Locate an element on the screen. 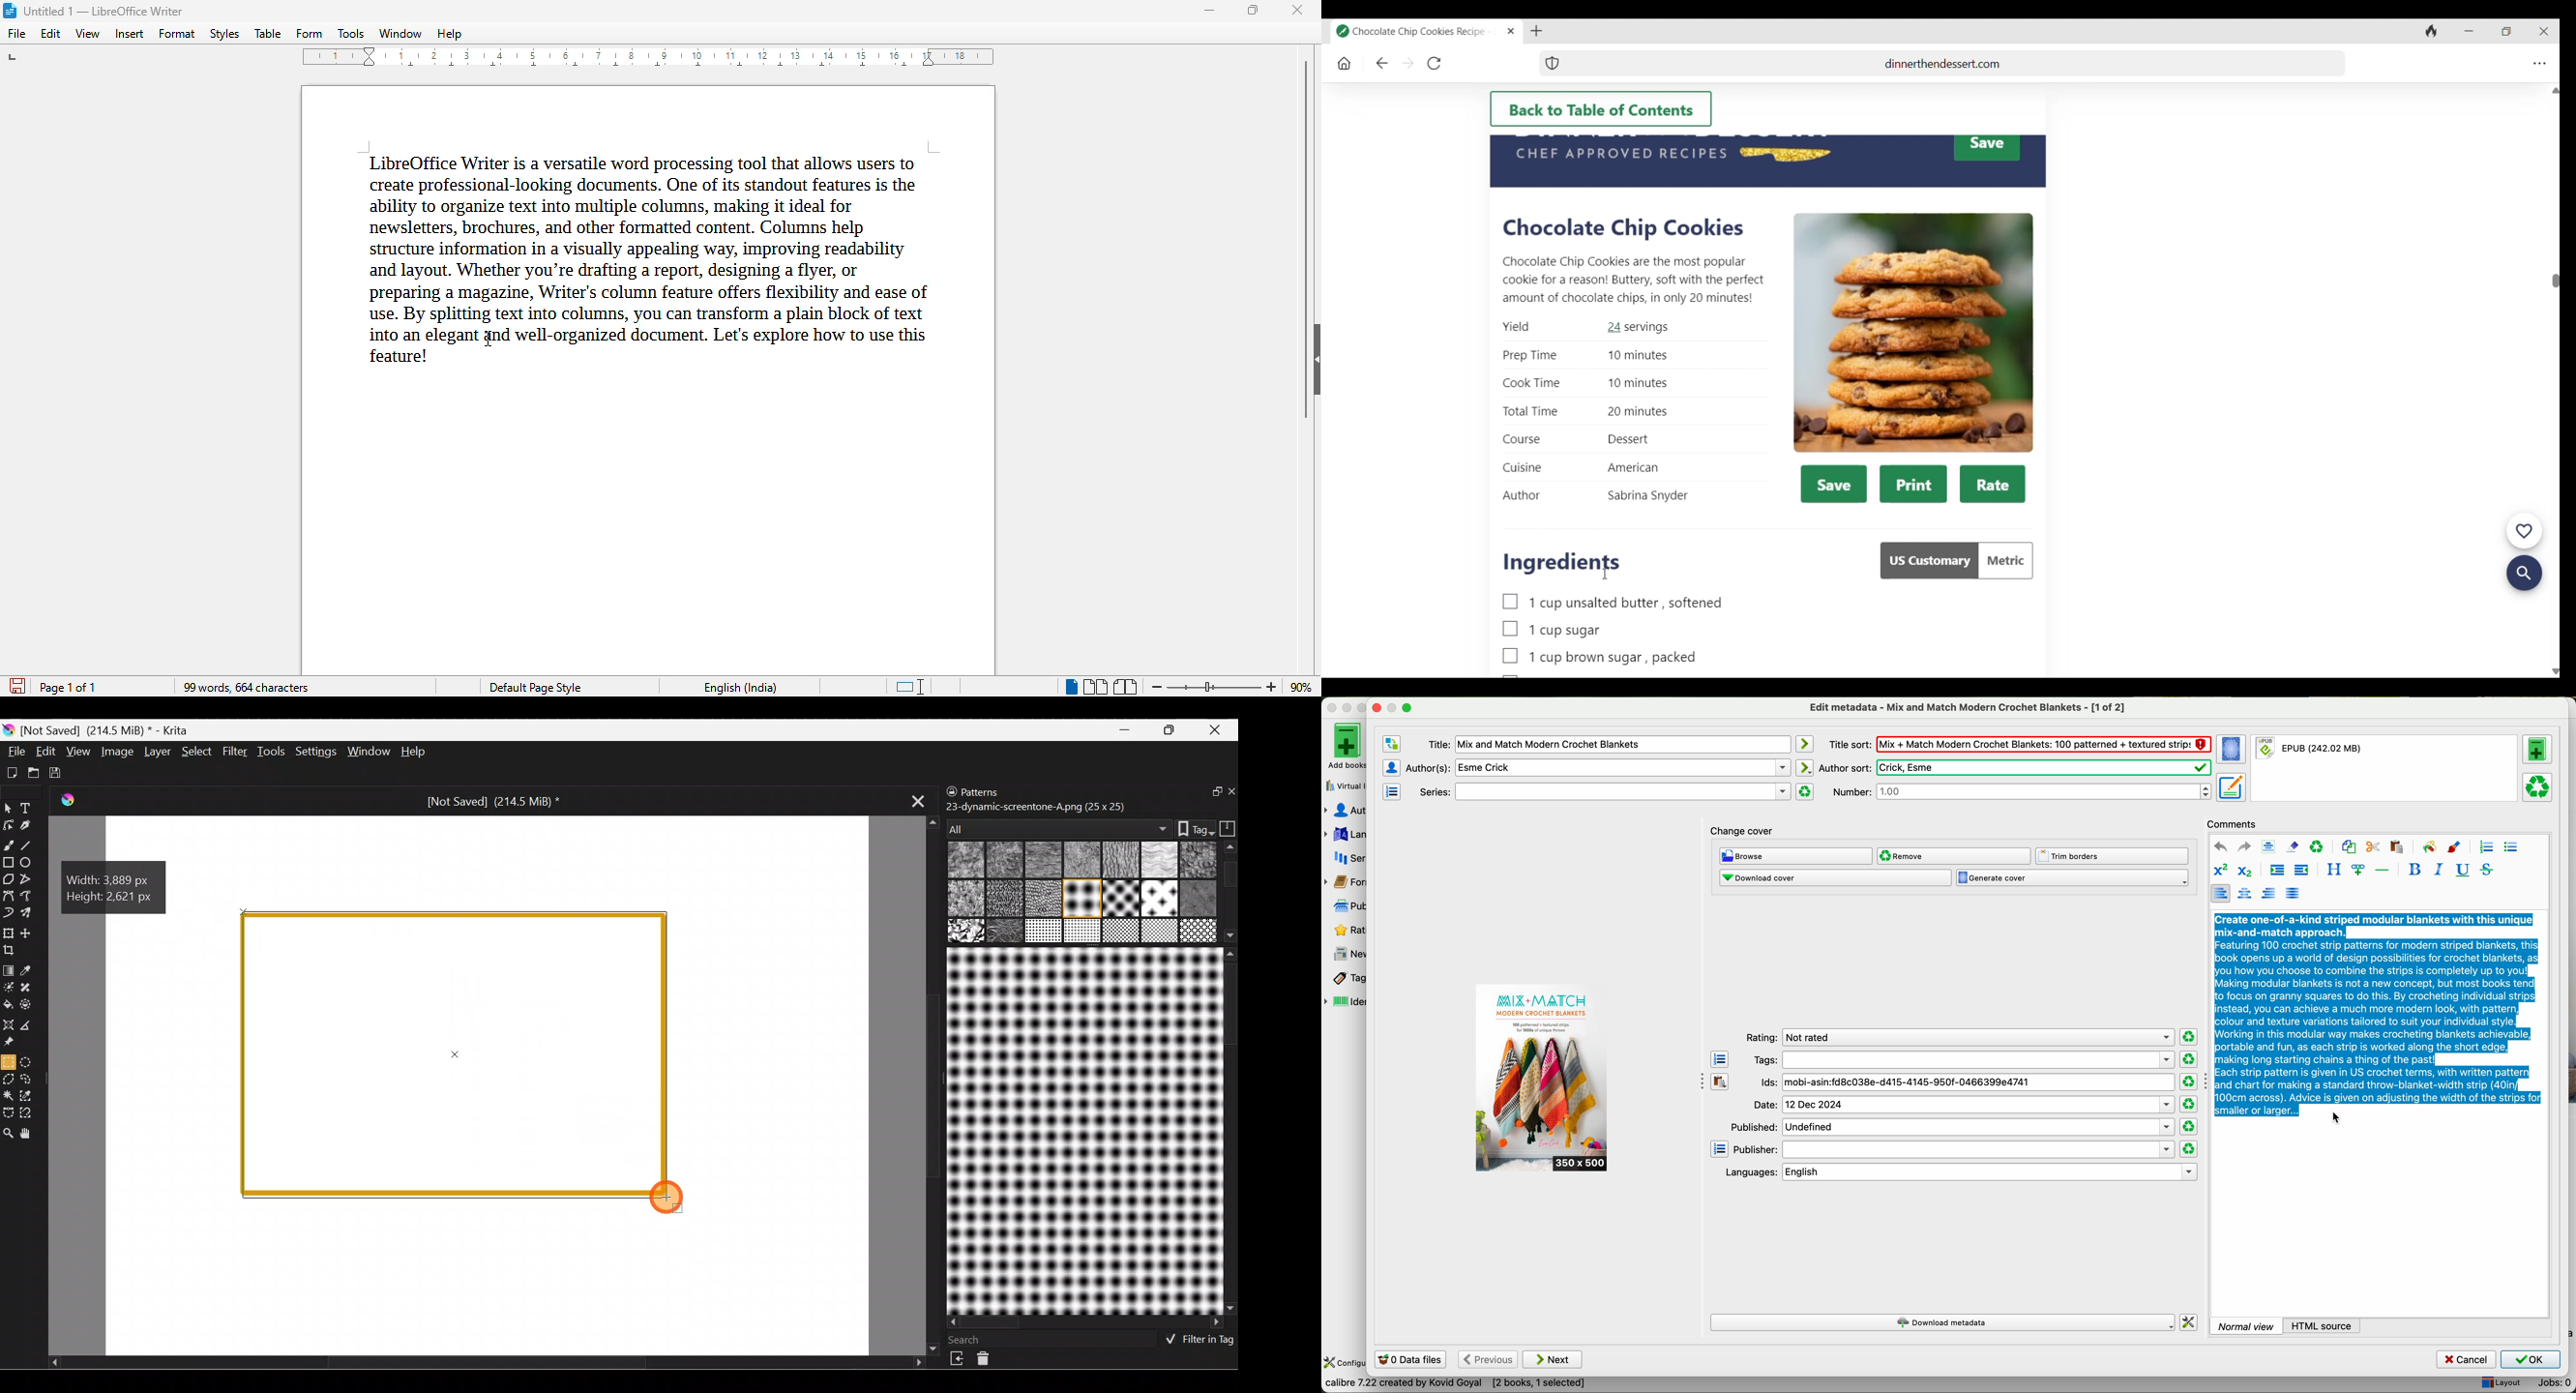  automatically create de author sort is located at coordinates (1804, 767).